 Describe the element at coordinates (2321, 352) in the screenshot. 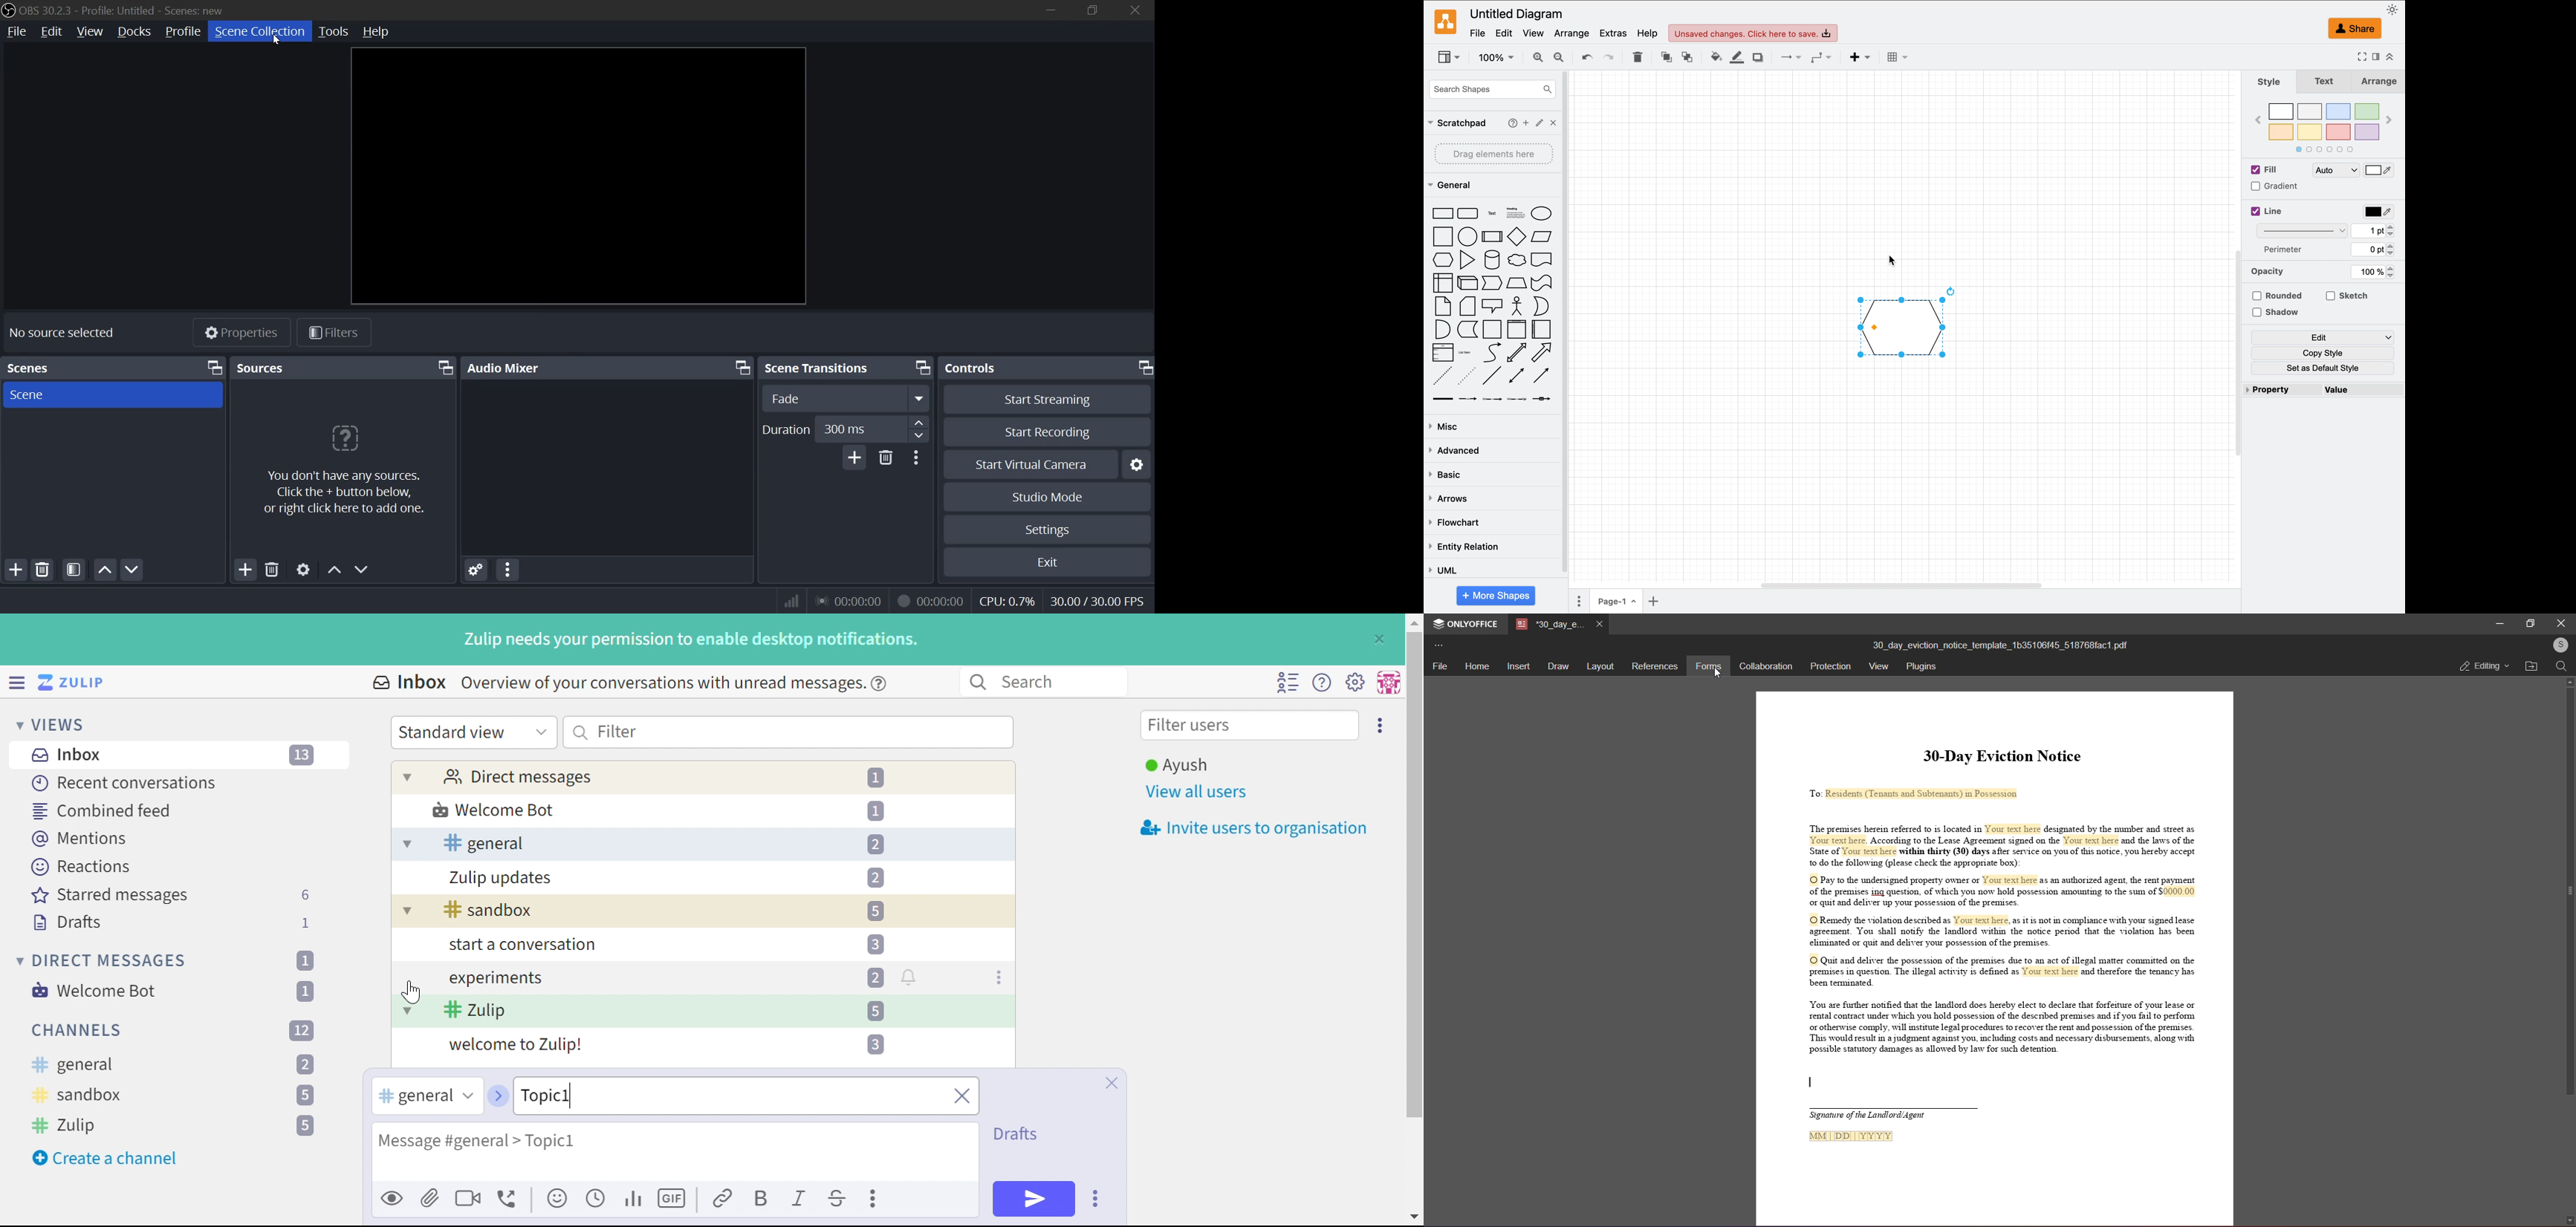

I see `Copy Style` at that location.